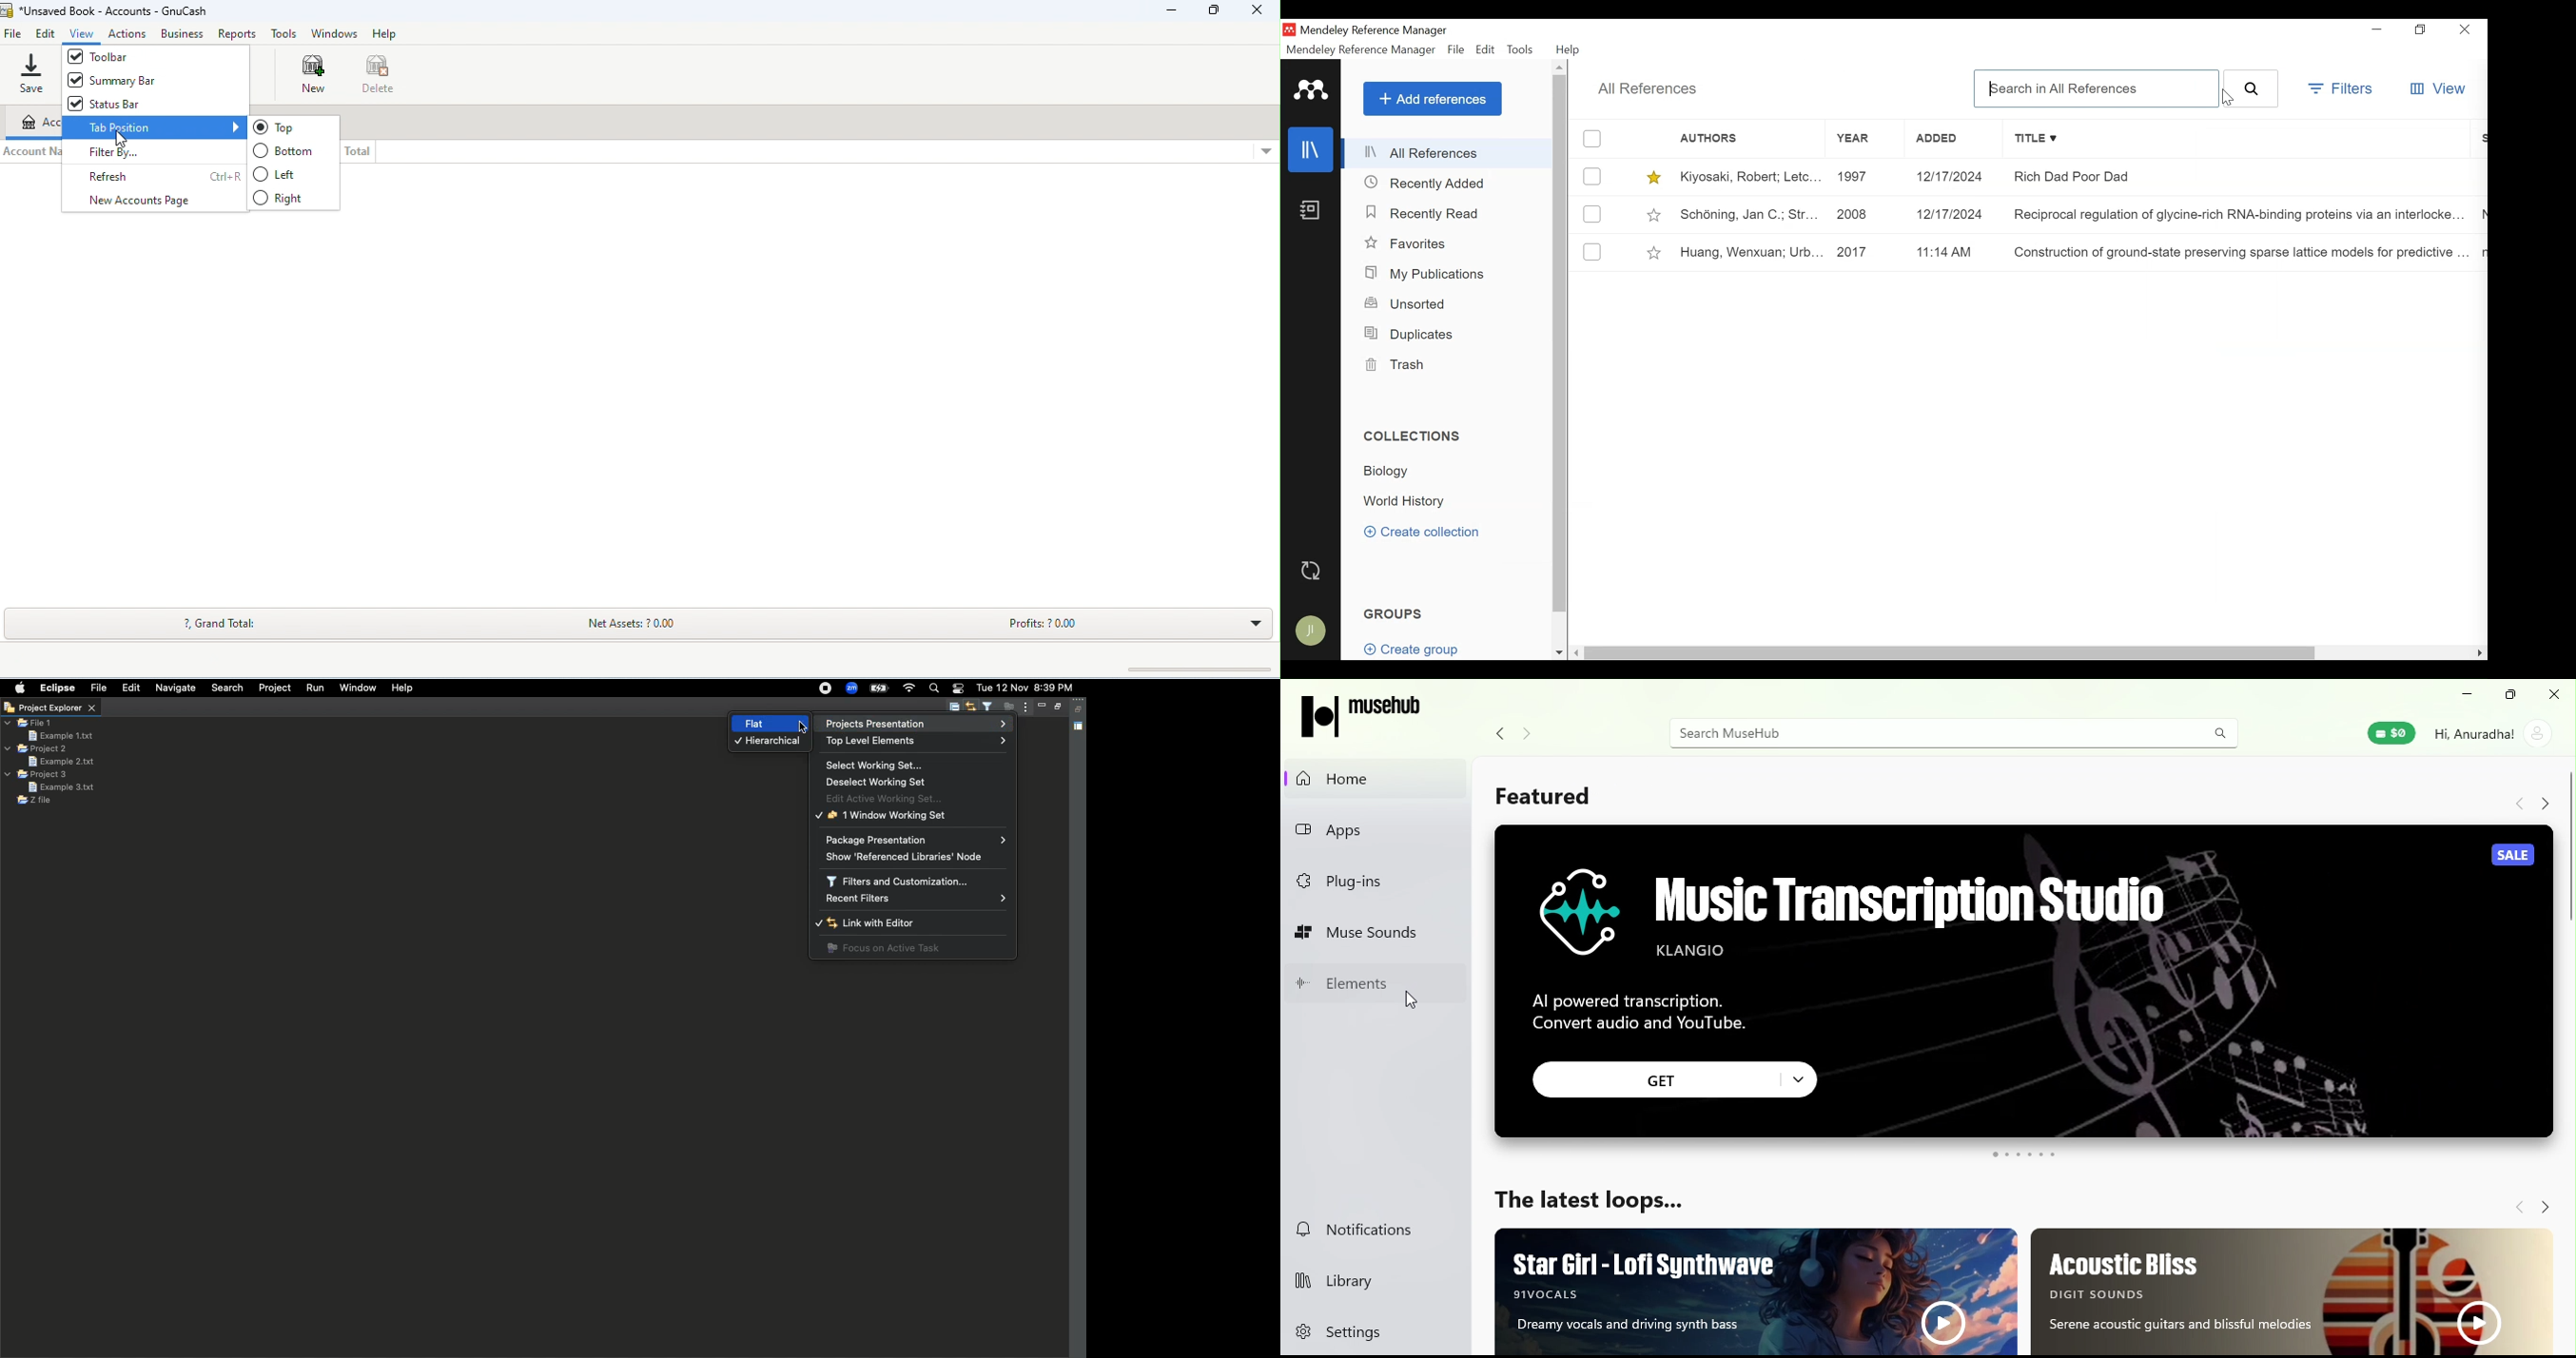  I want to click on Search bar, so click(1944, 735).